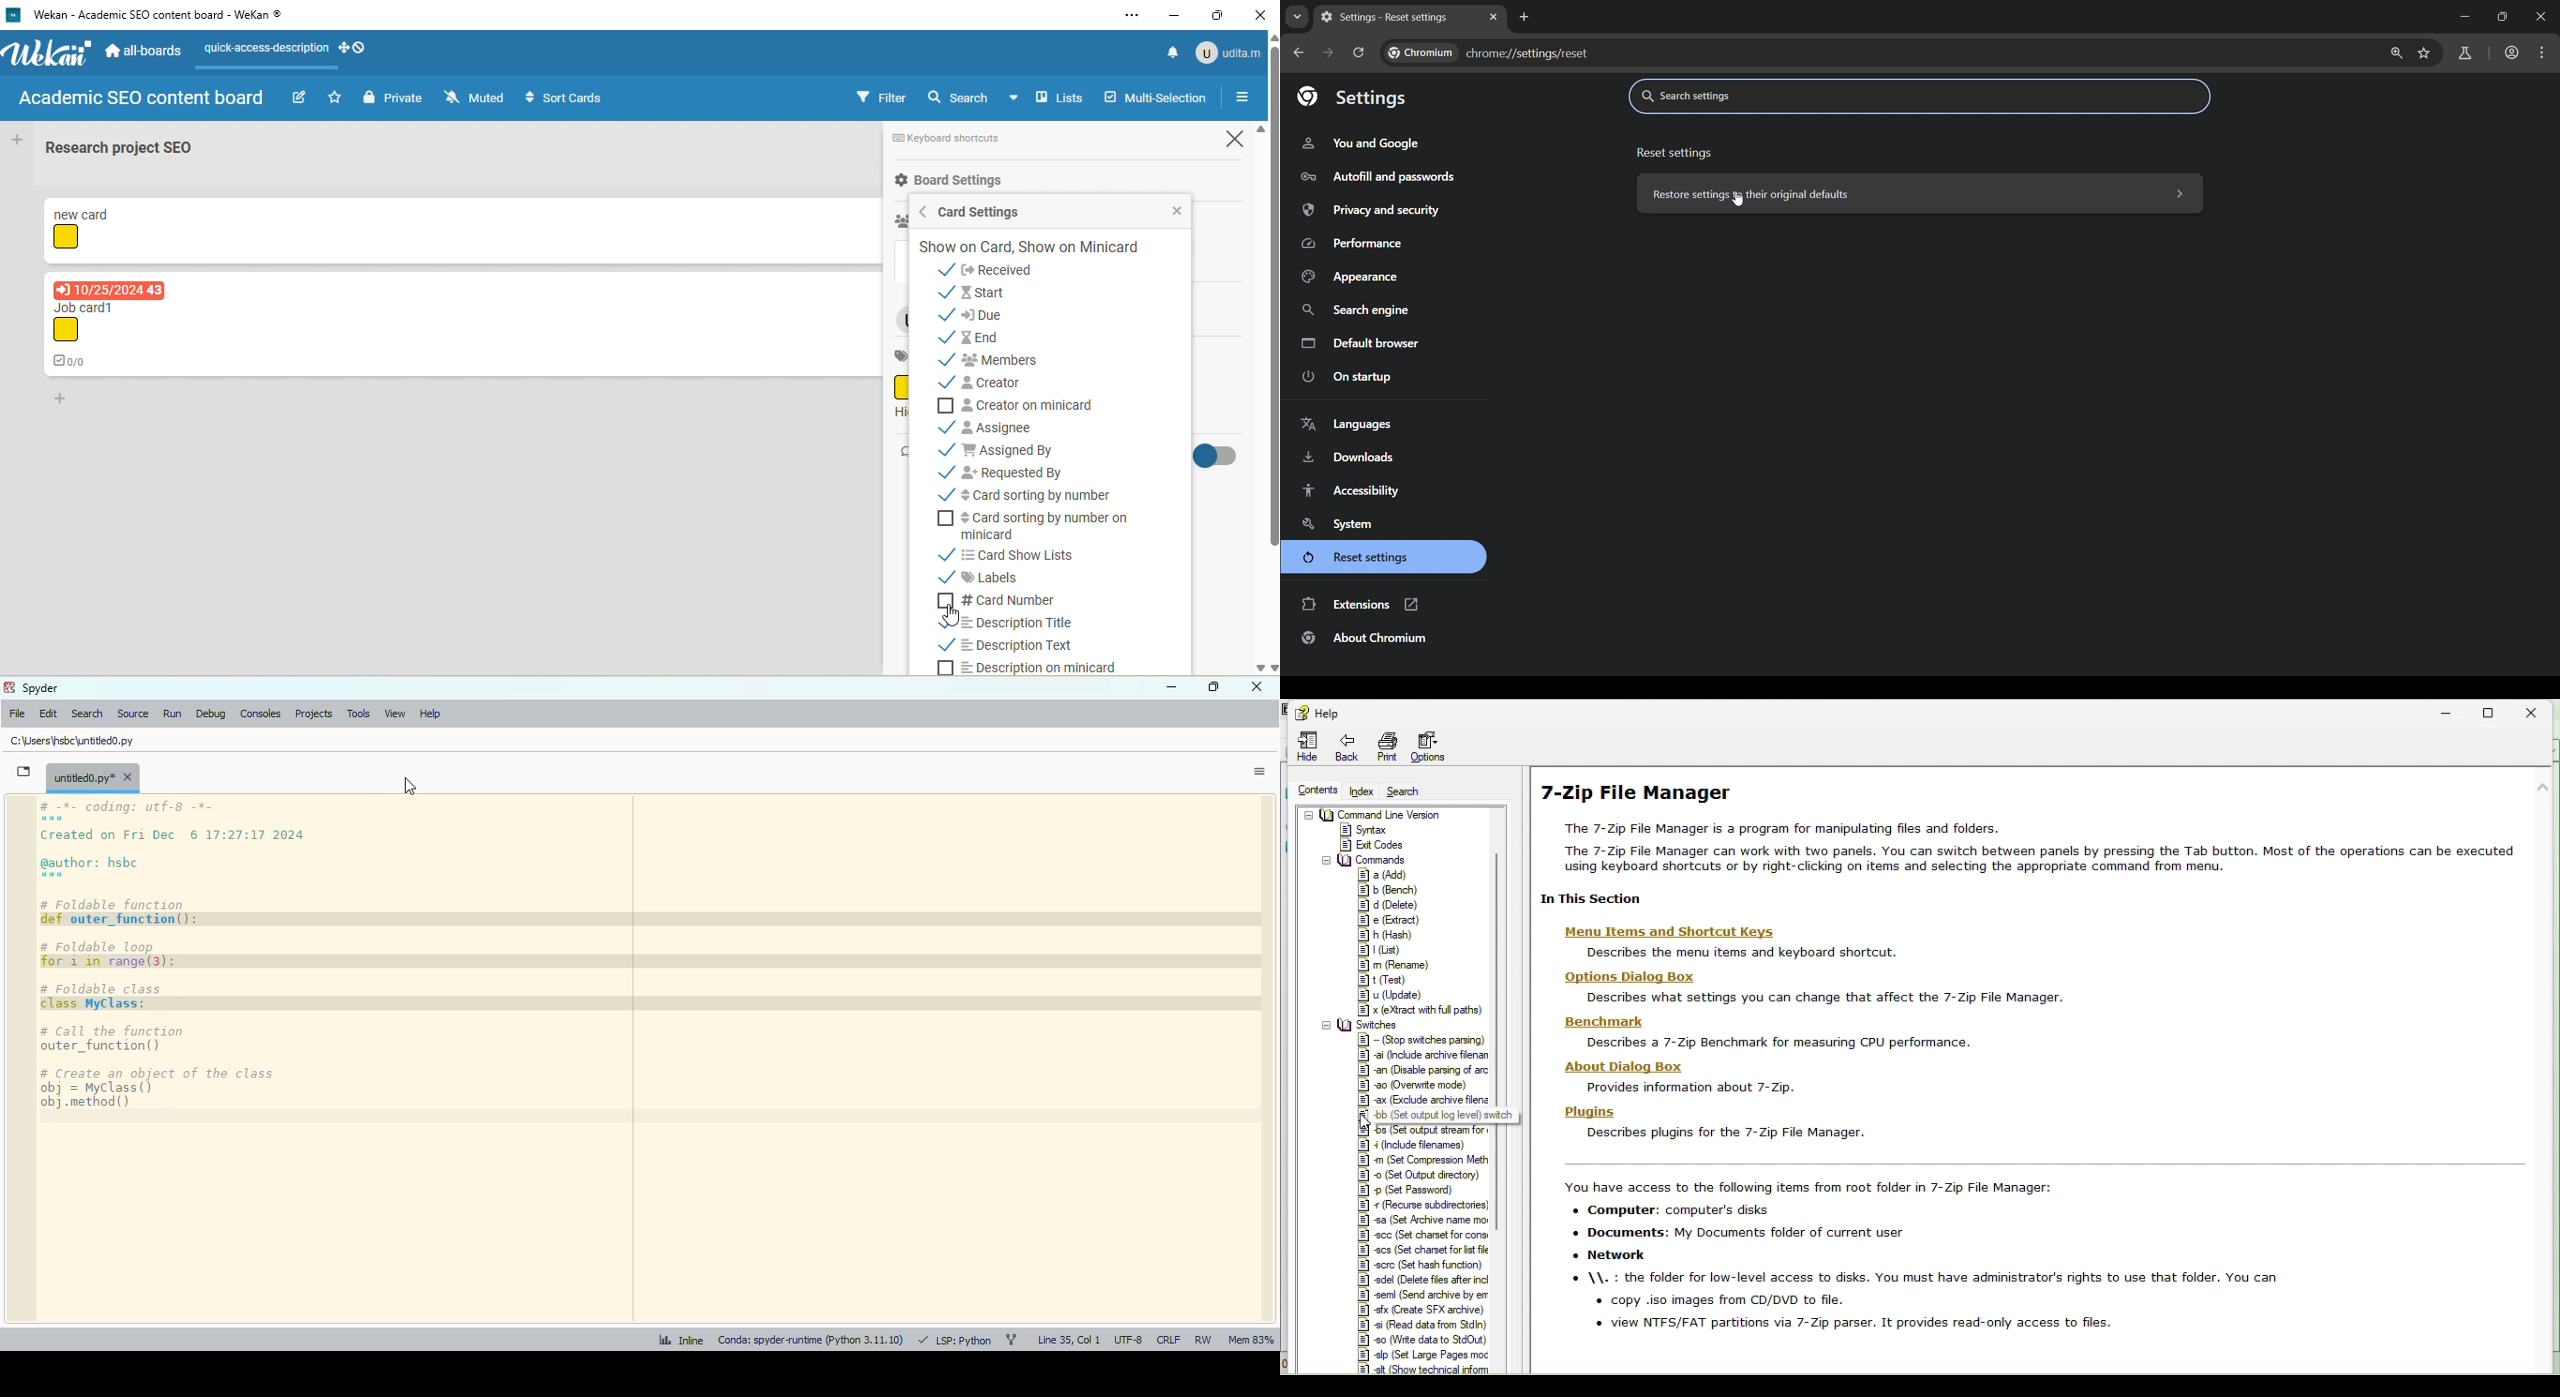  Describe the element at coordinates (1030, 248) in the screenshot. I see `show on card ` at that location.